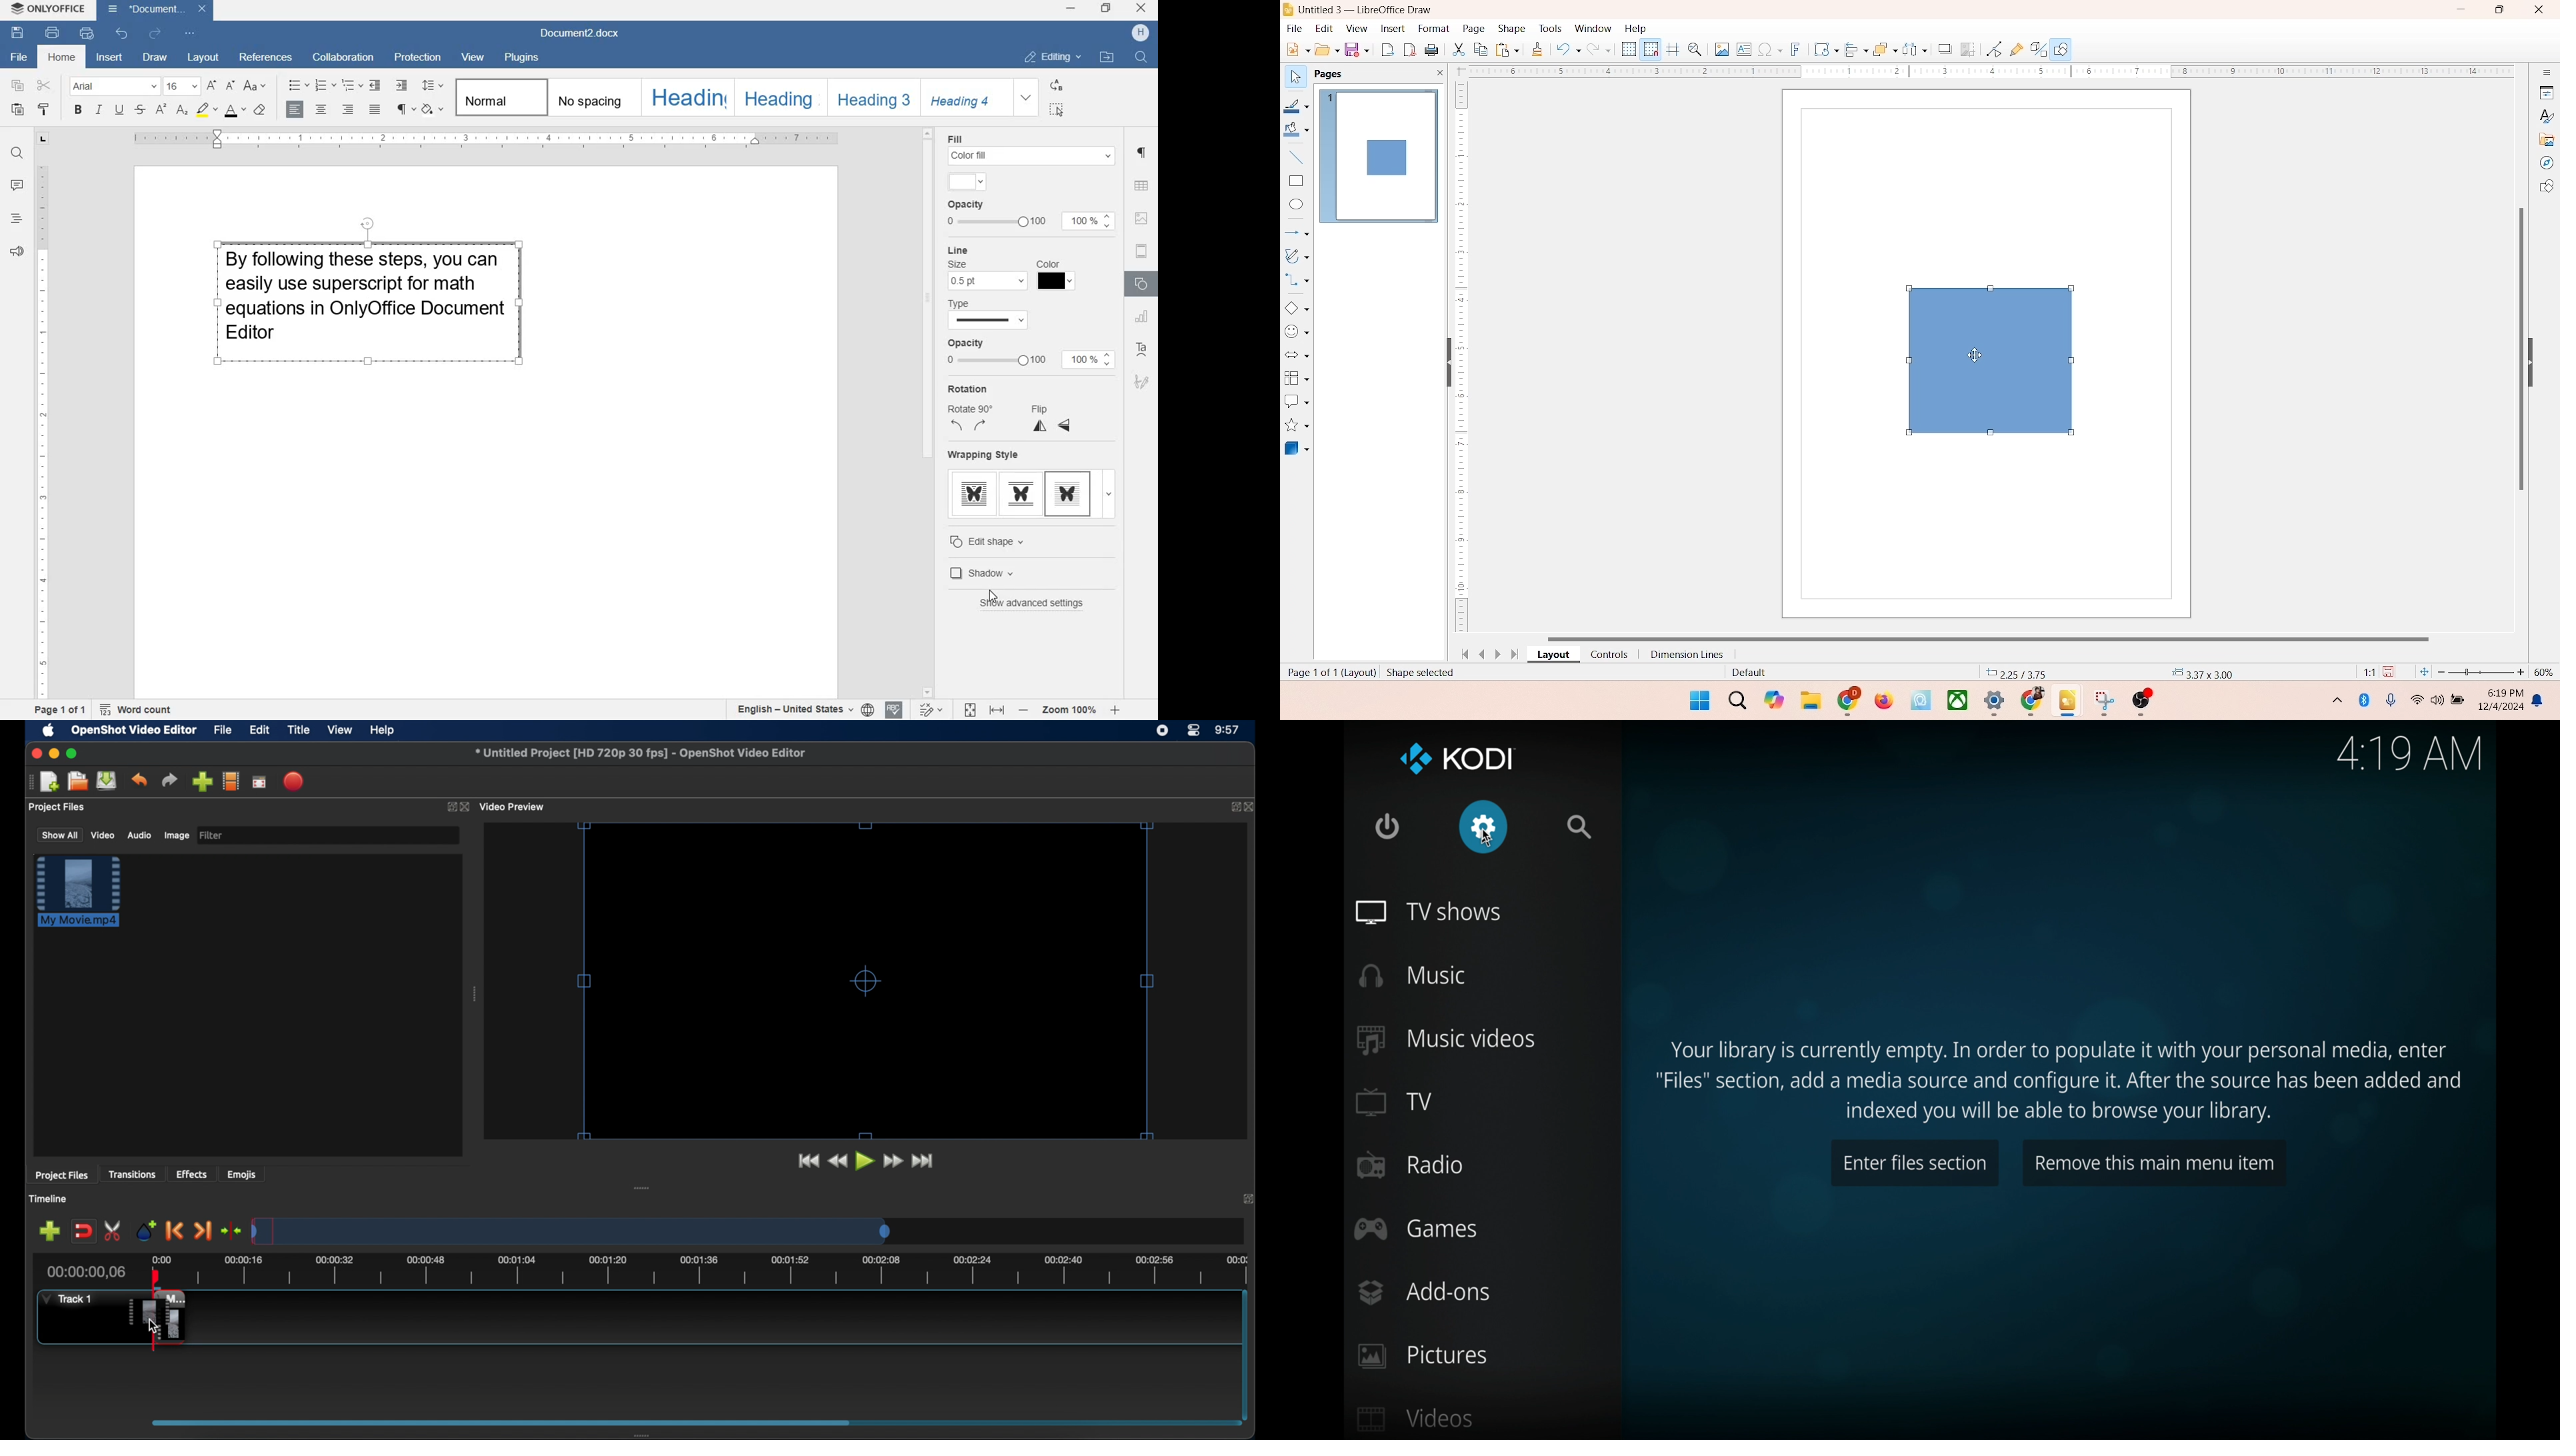 The image size is (2576, 1456). What do you see at coordinates (109, 58) in the screenshot?
I see `insert` at bounding box center [109, 58].